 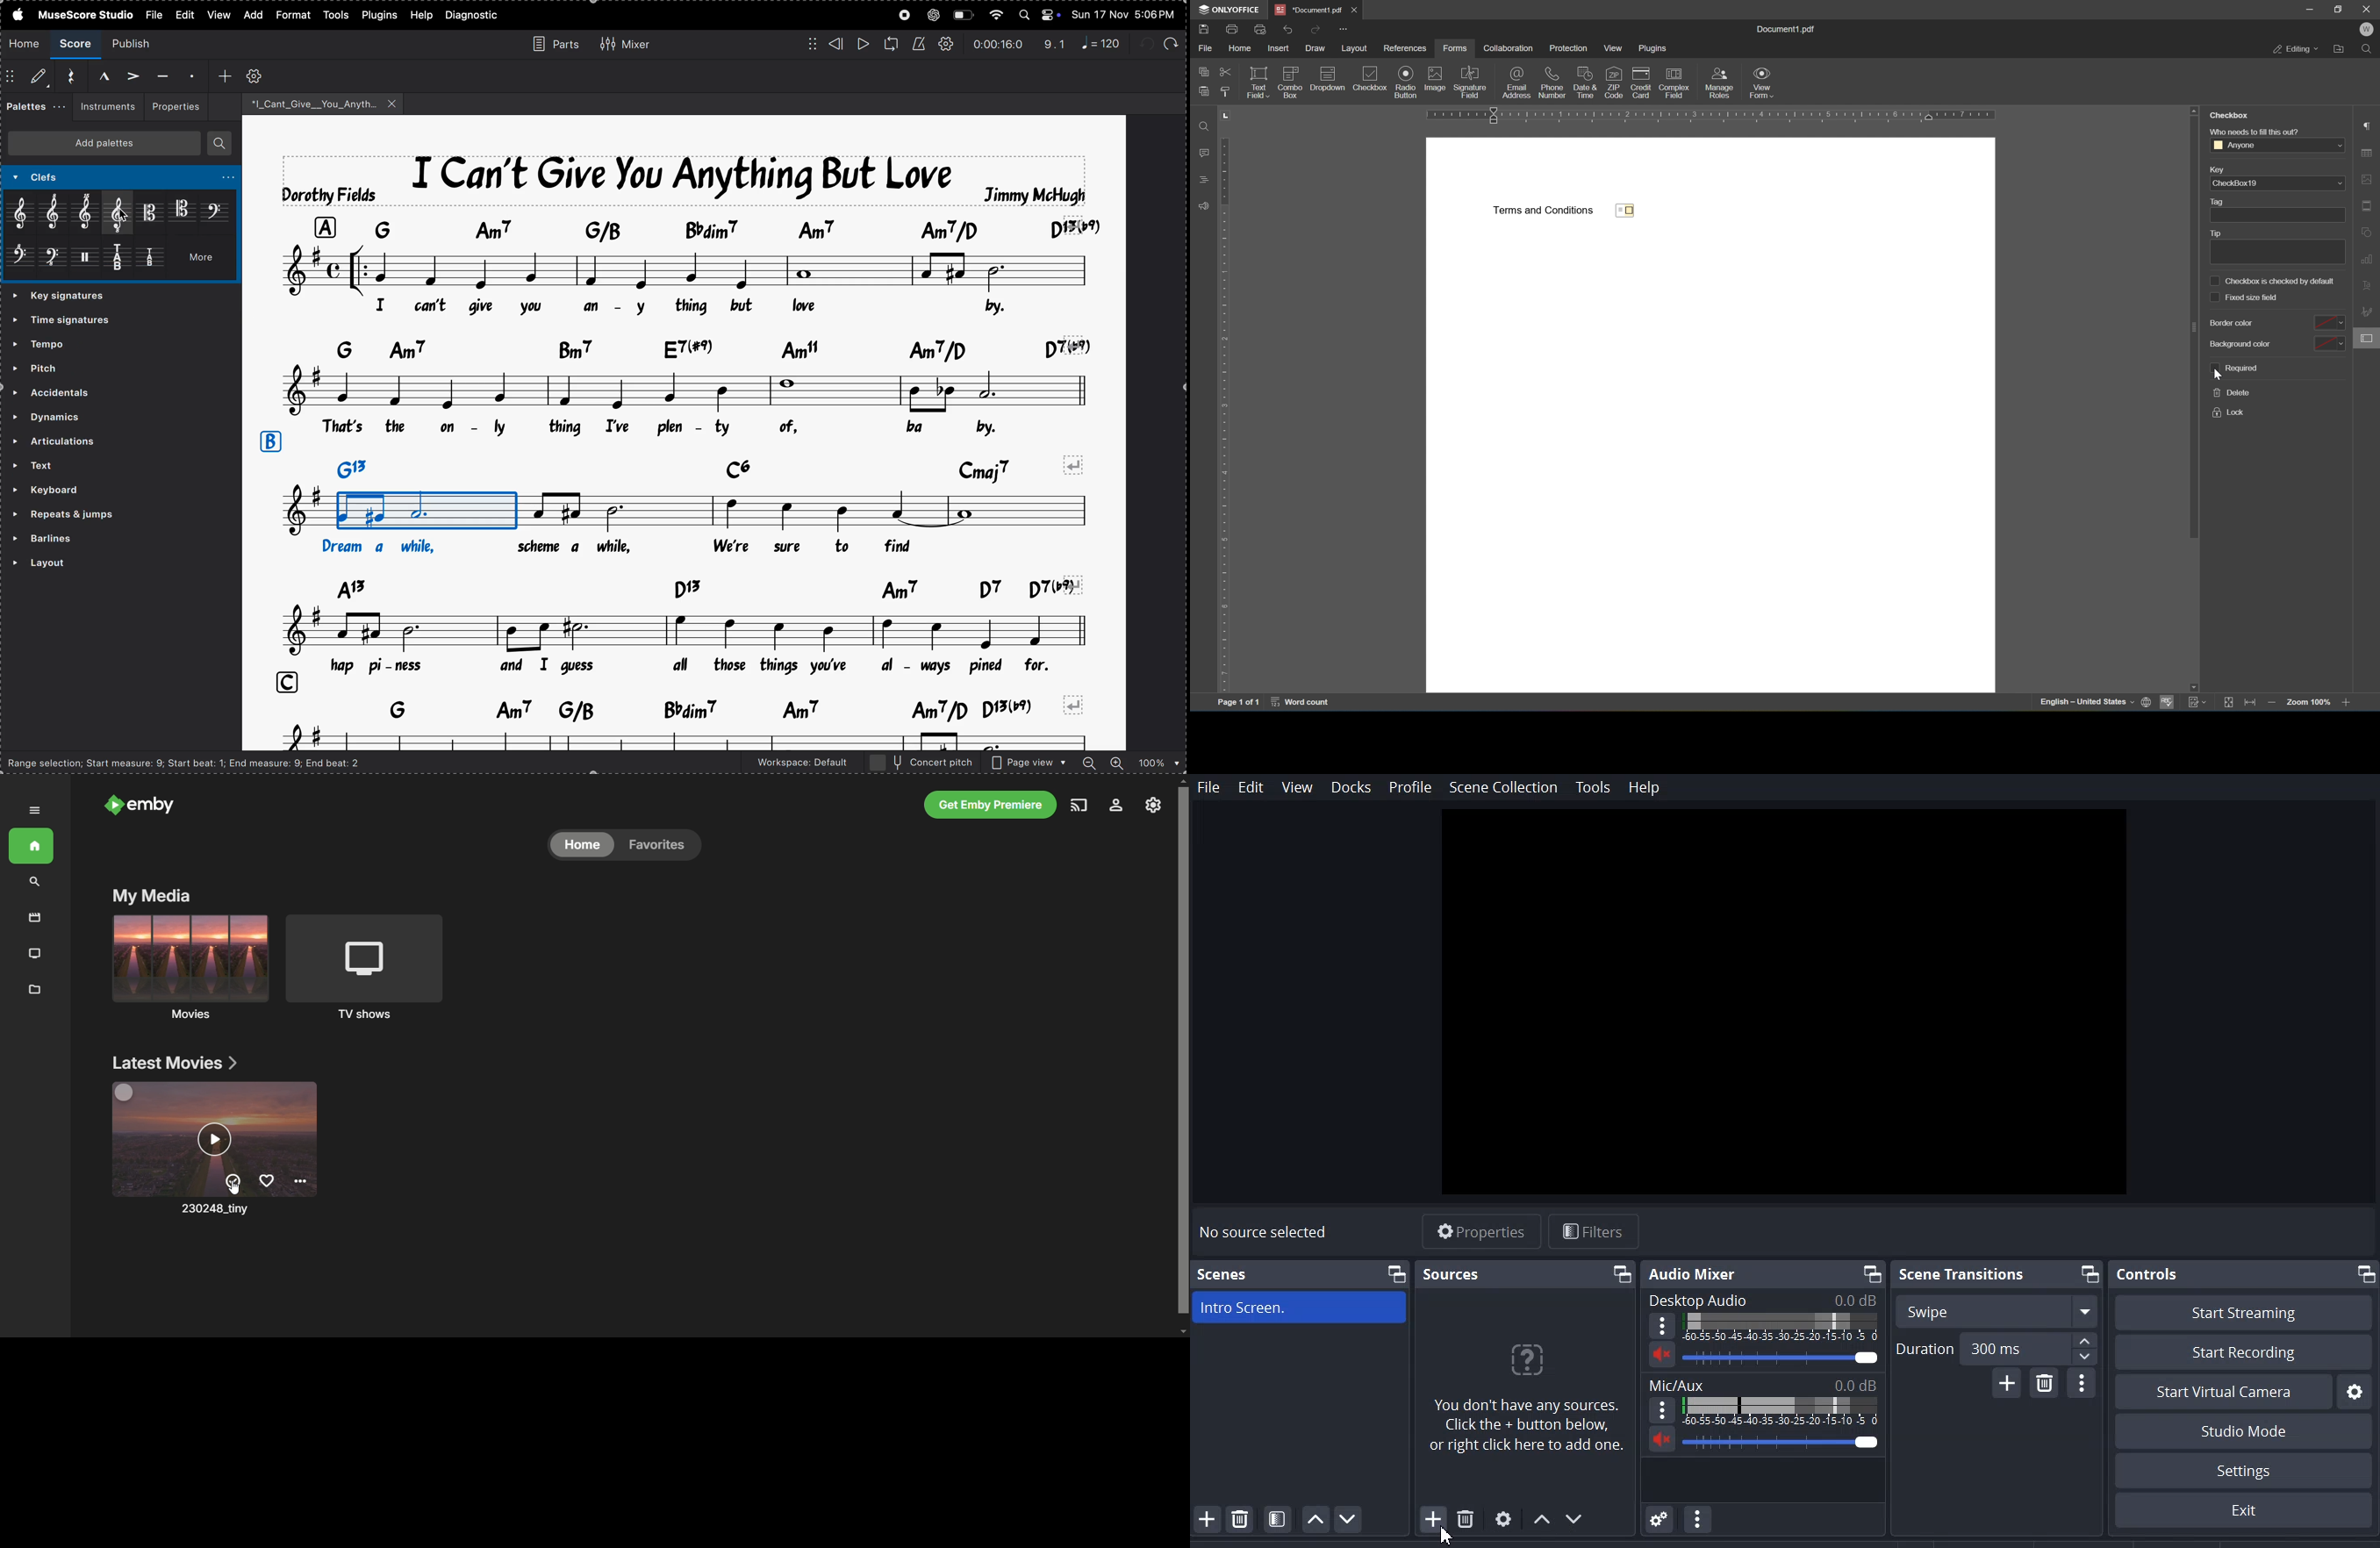 What do you see at coordinates (1540, 1519) in the screenshot?
I see `Move Source Up` at bounding box center [1540, 1519].